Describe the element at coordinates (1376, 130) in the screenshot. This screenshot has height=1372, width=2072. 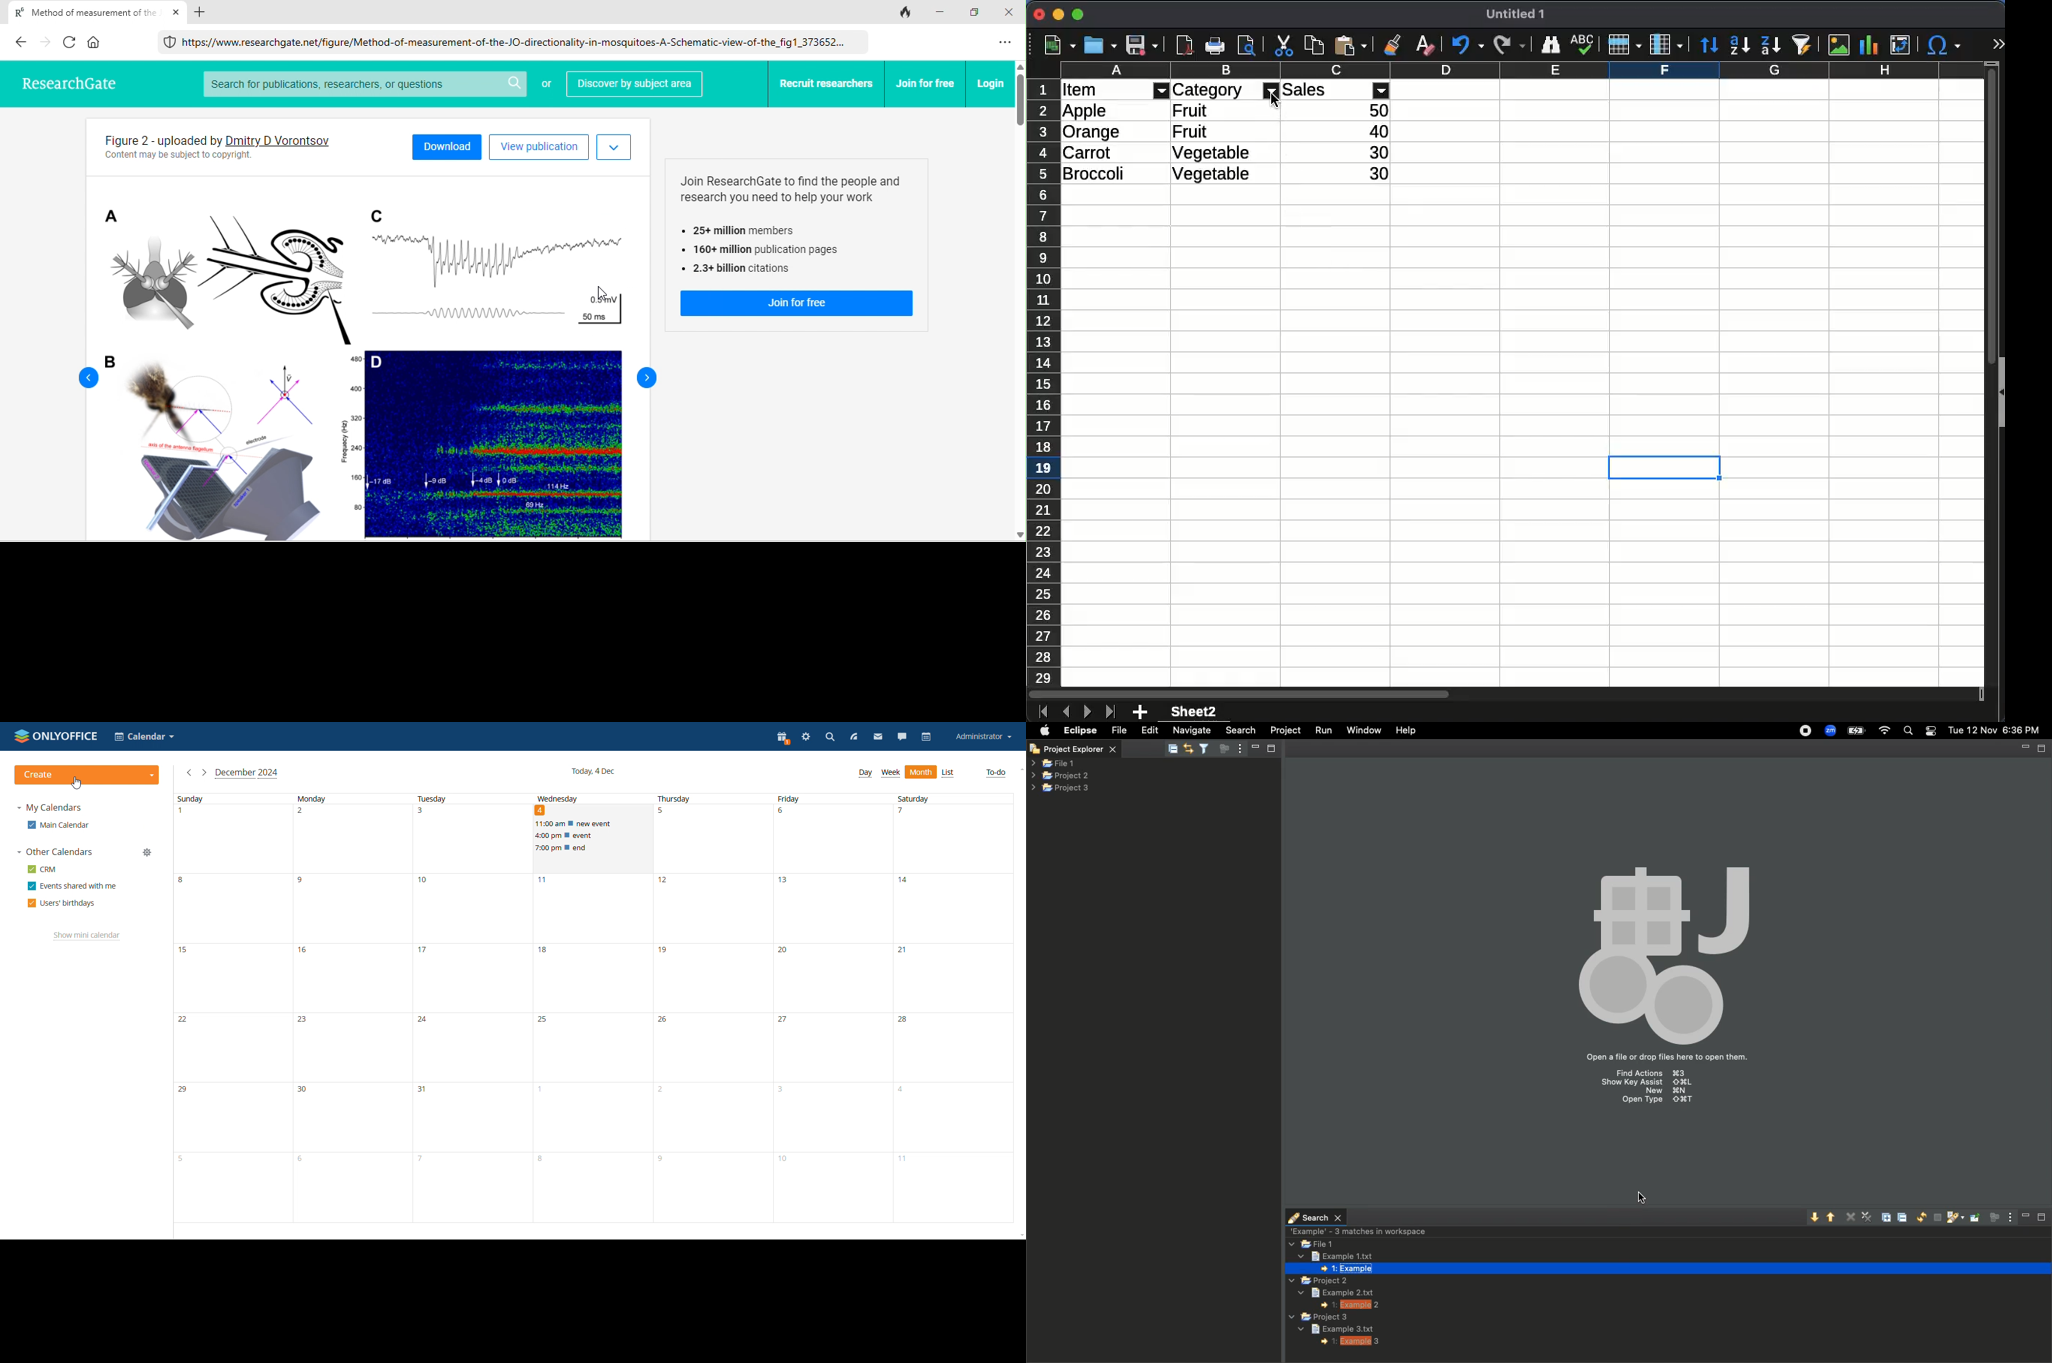
I see `40` at that location.